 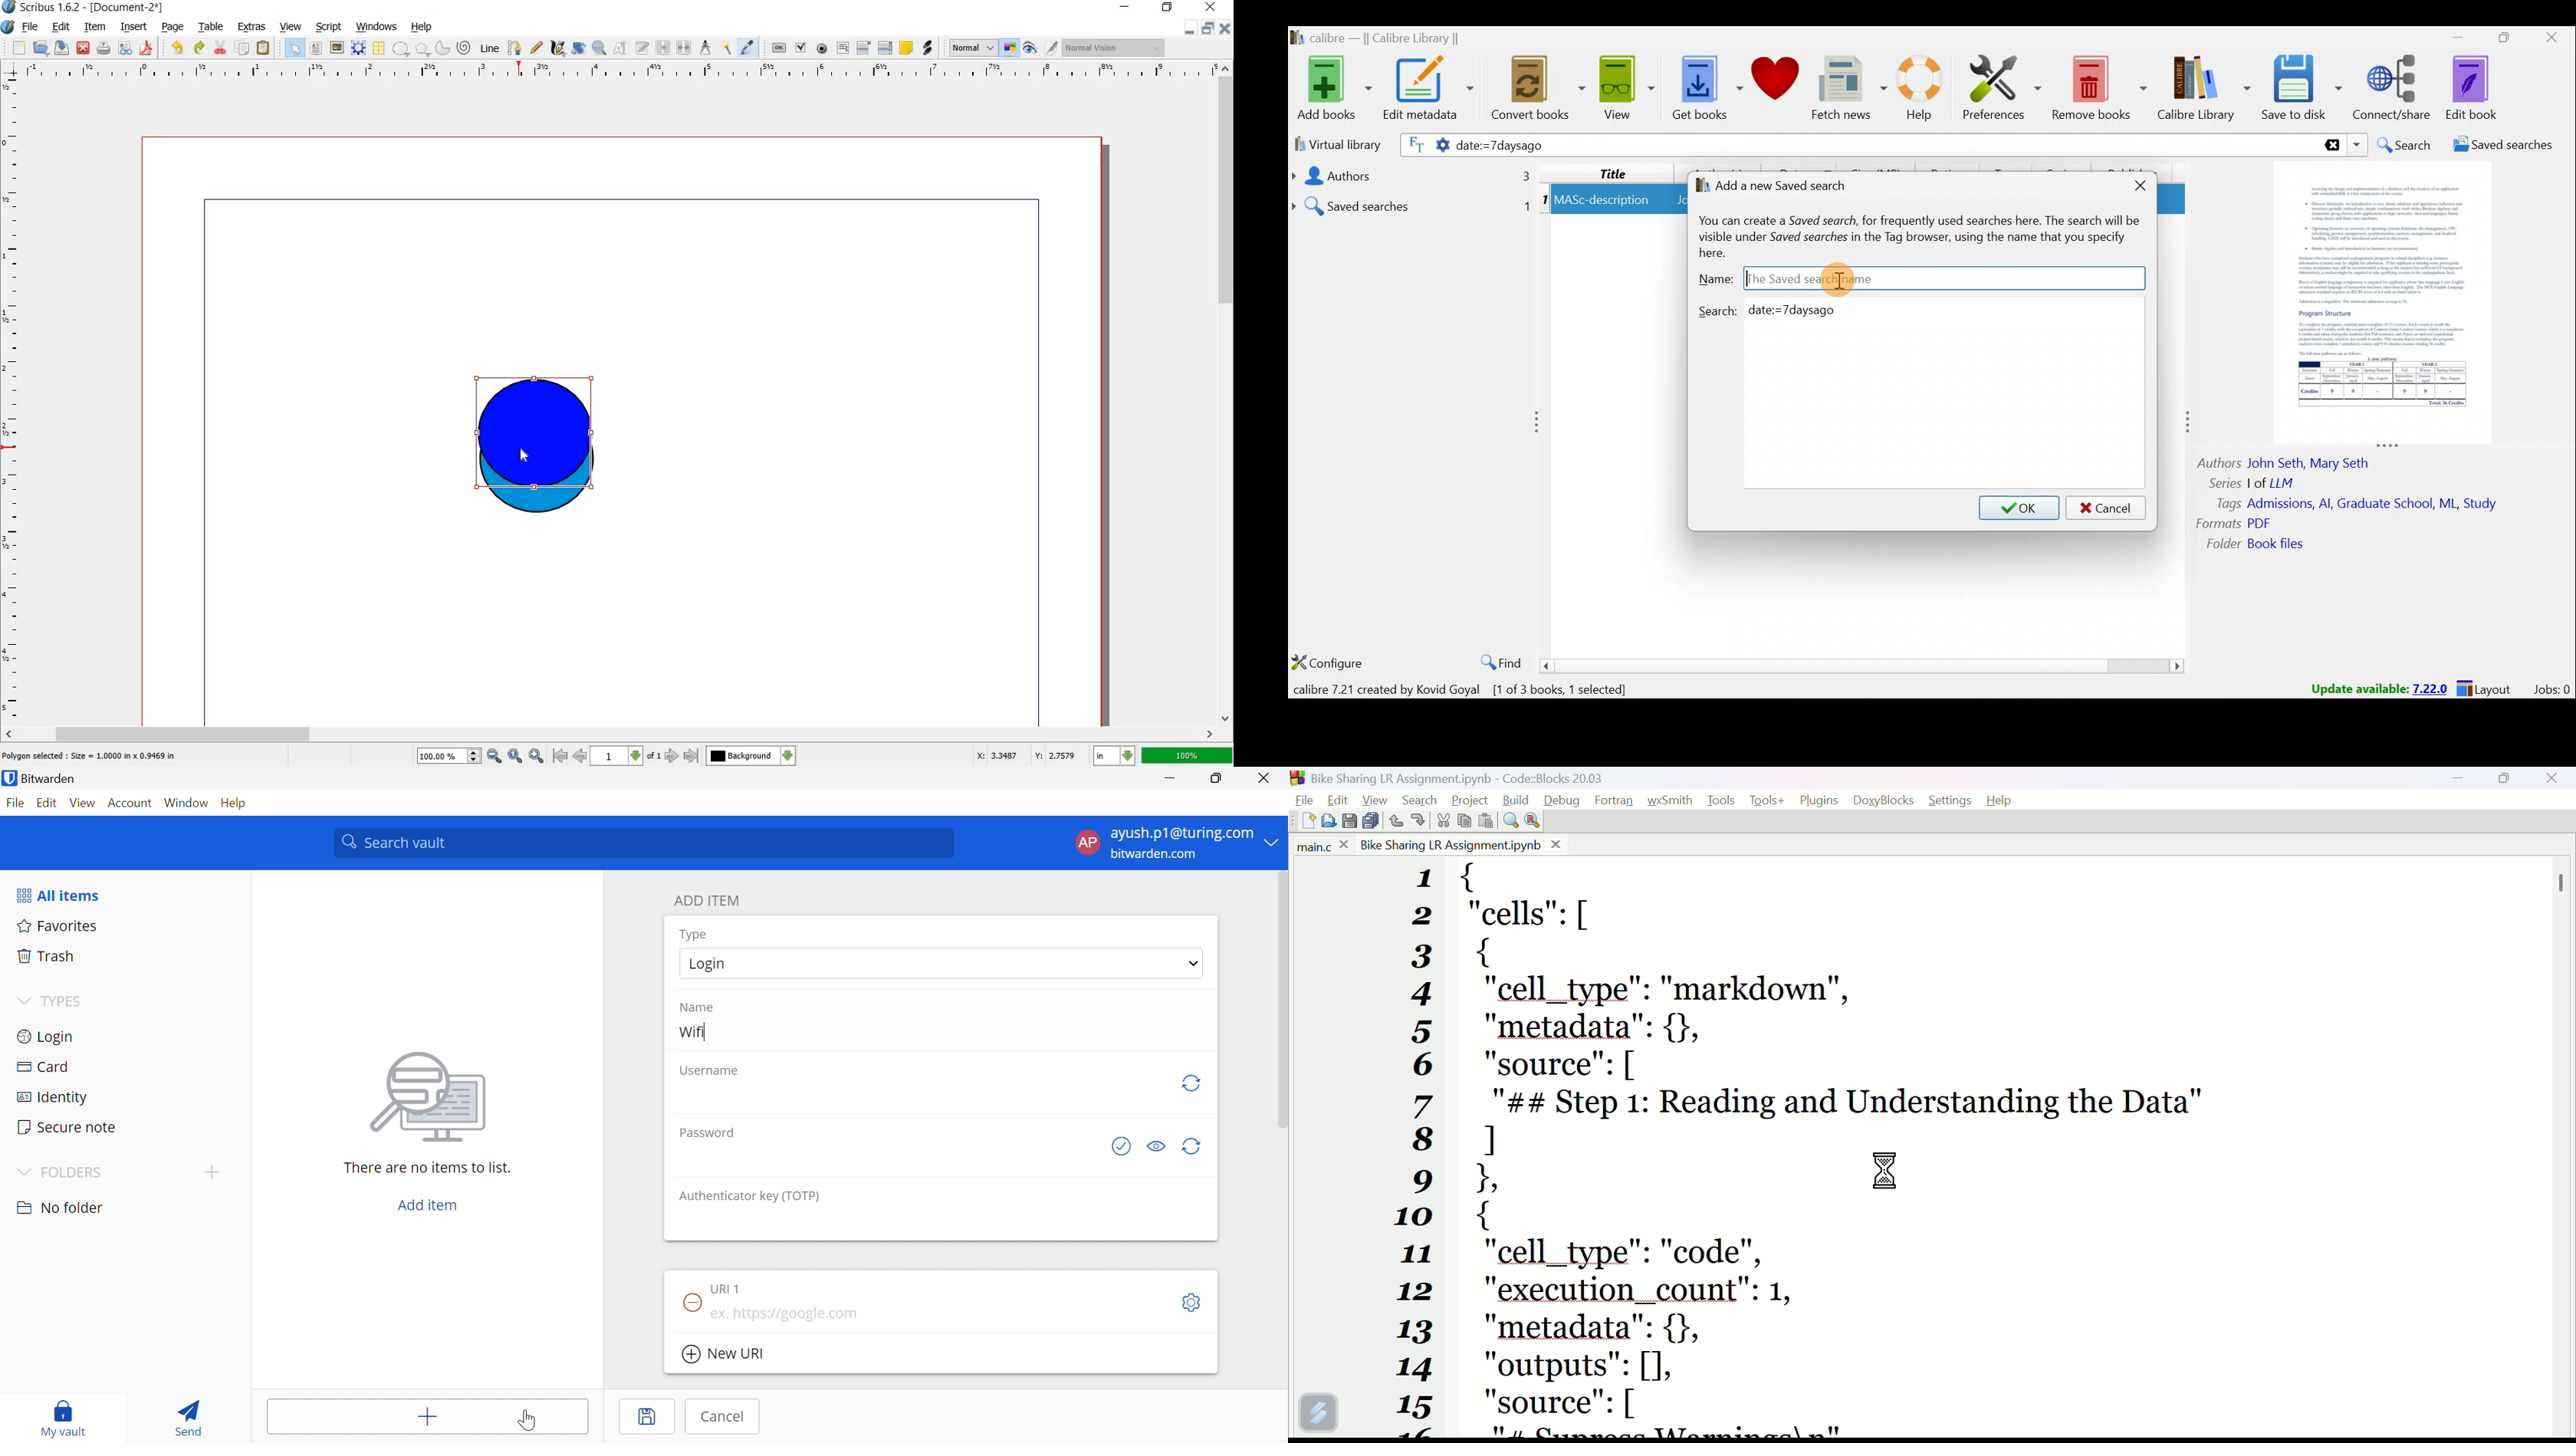 What do you see at coordinates (2465, 783) in the screenshot?
I see `minimise` at bounding box center [2465, 783].